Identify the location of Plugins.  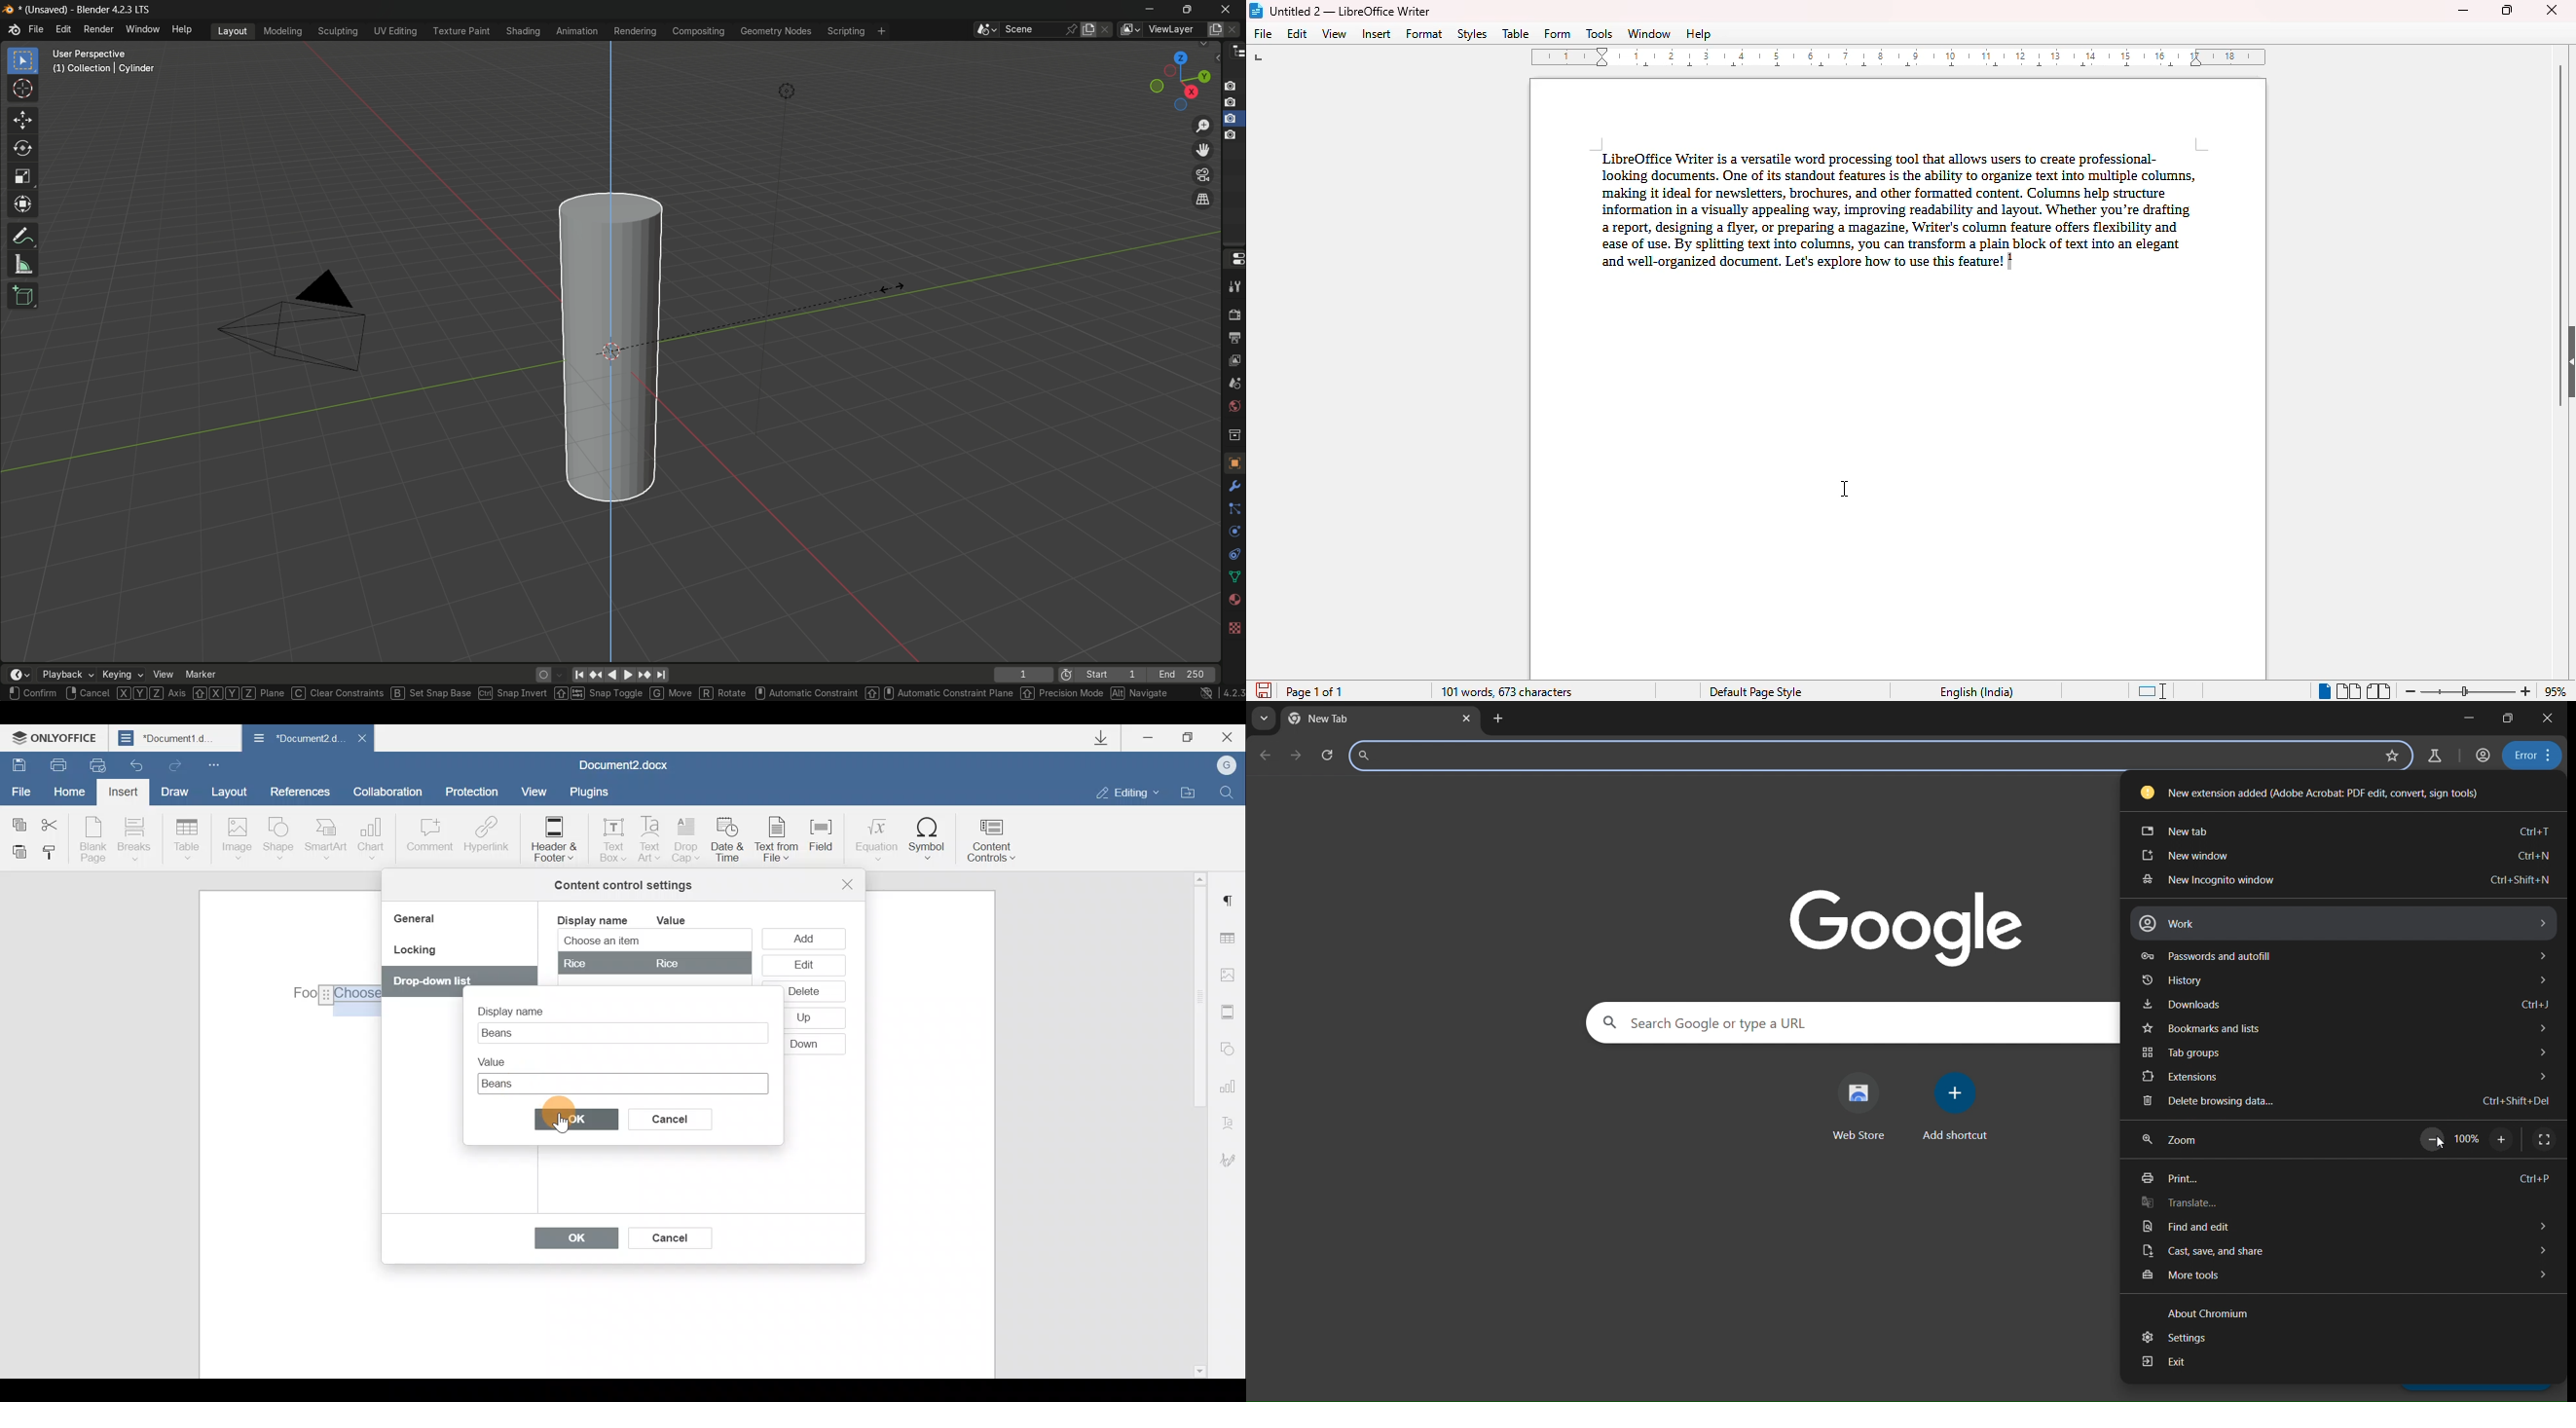
(593, 792).